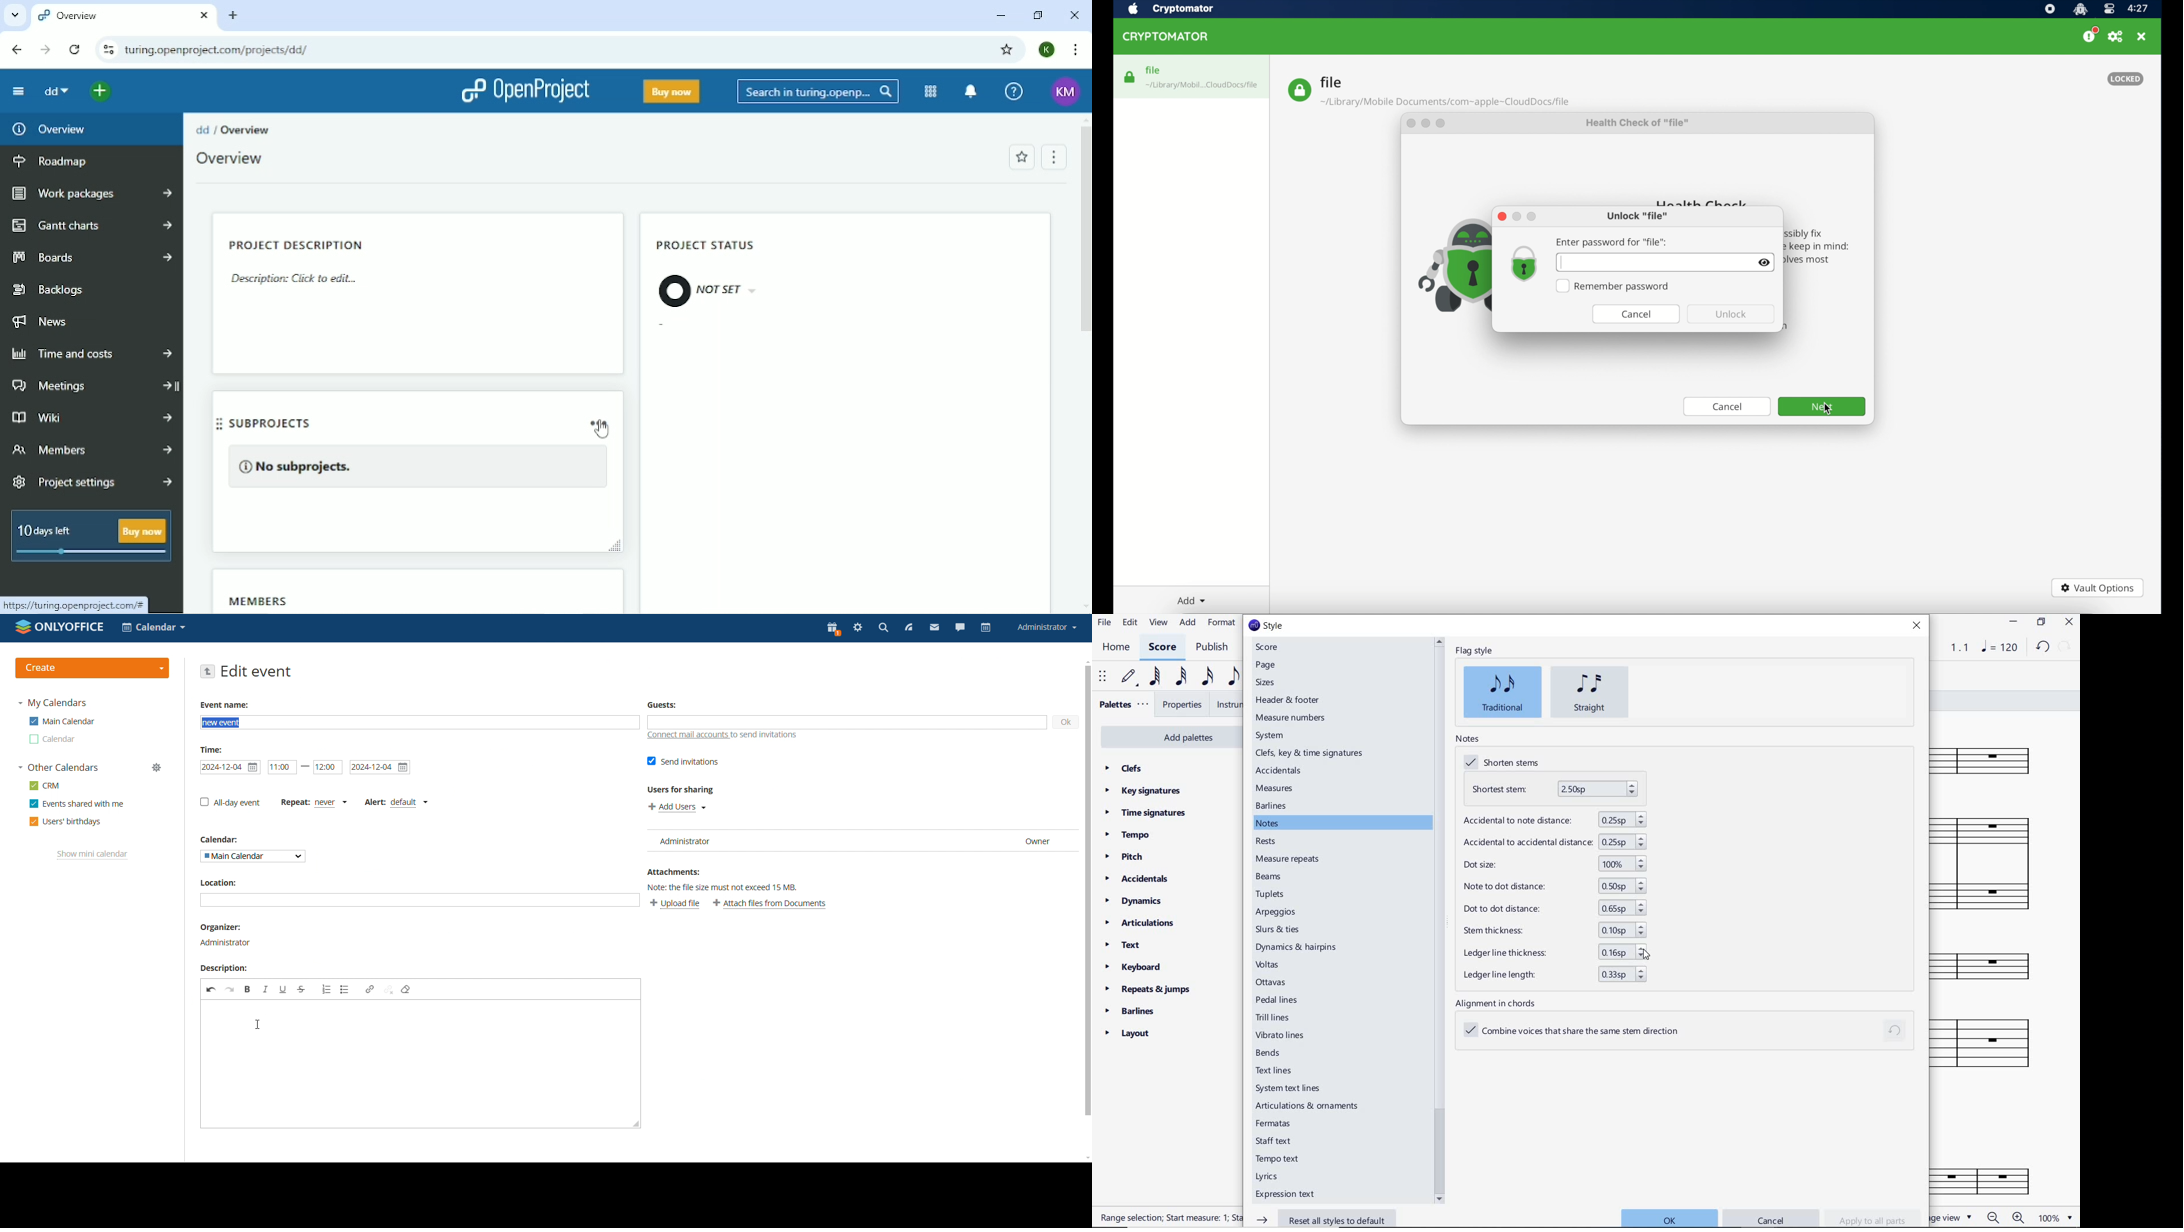  Describe the element at coordinates (1190, 600) in the screenshot. I see `add dropdown` at that location.